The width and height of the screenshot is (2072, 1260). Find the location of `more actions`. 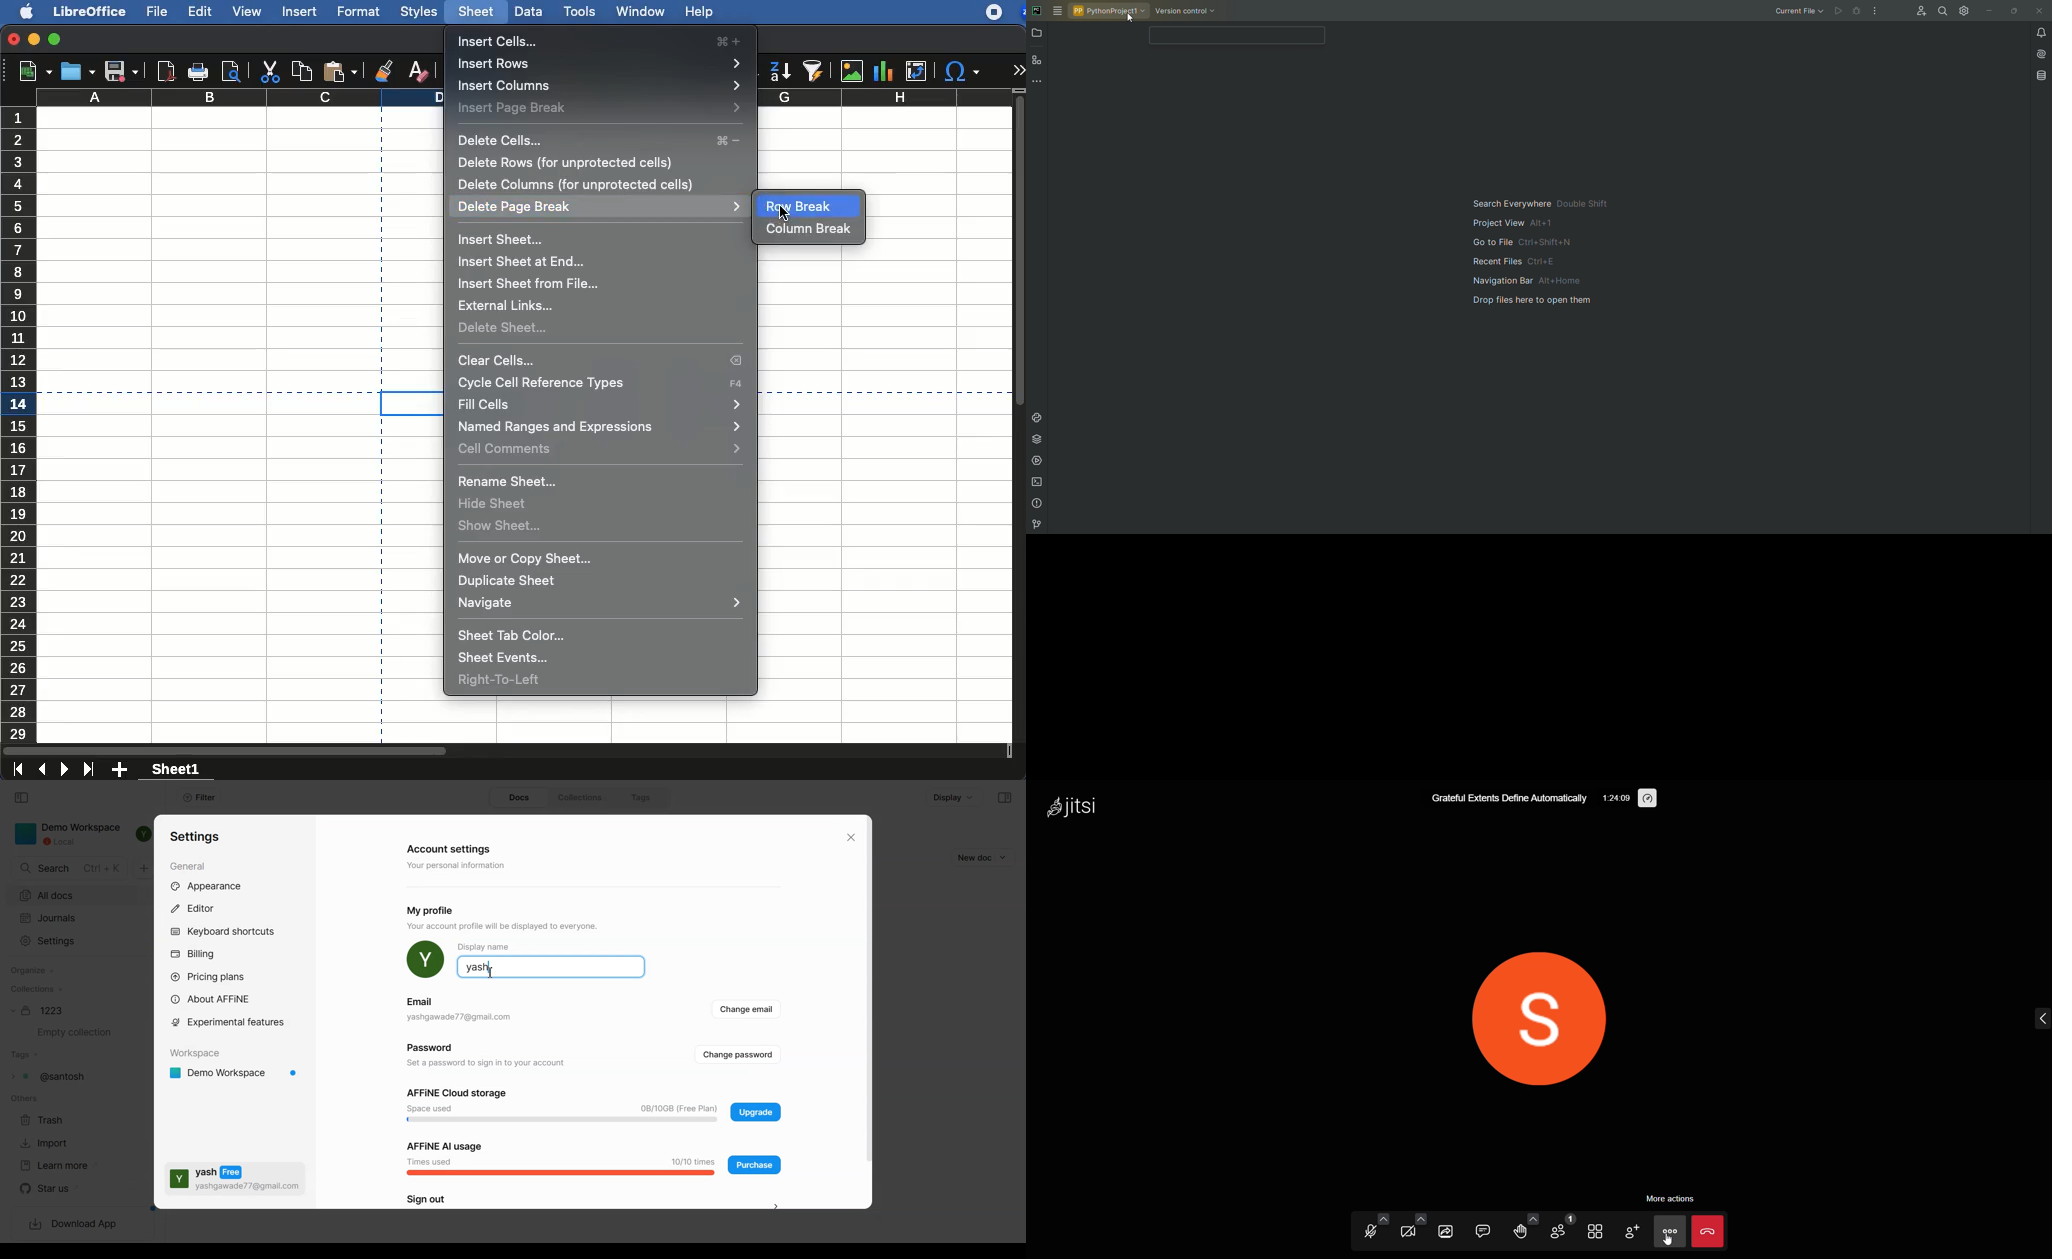

more actions is located at coordinates (1671, 1198).